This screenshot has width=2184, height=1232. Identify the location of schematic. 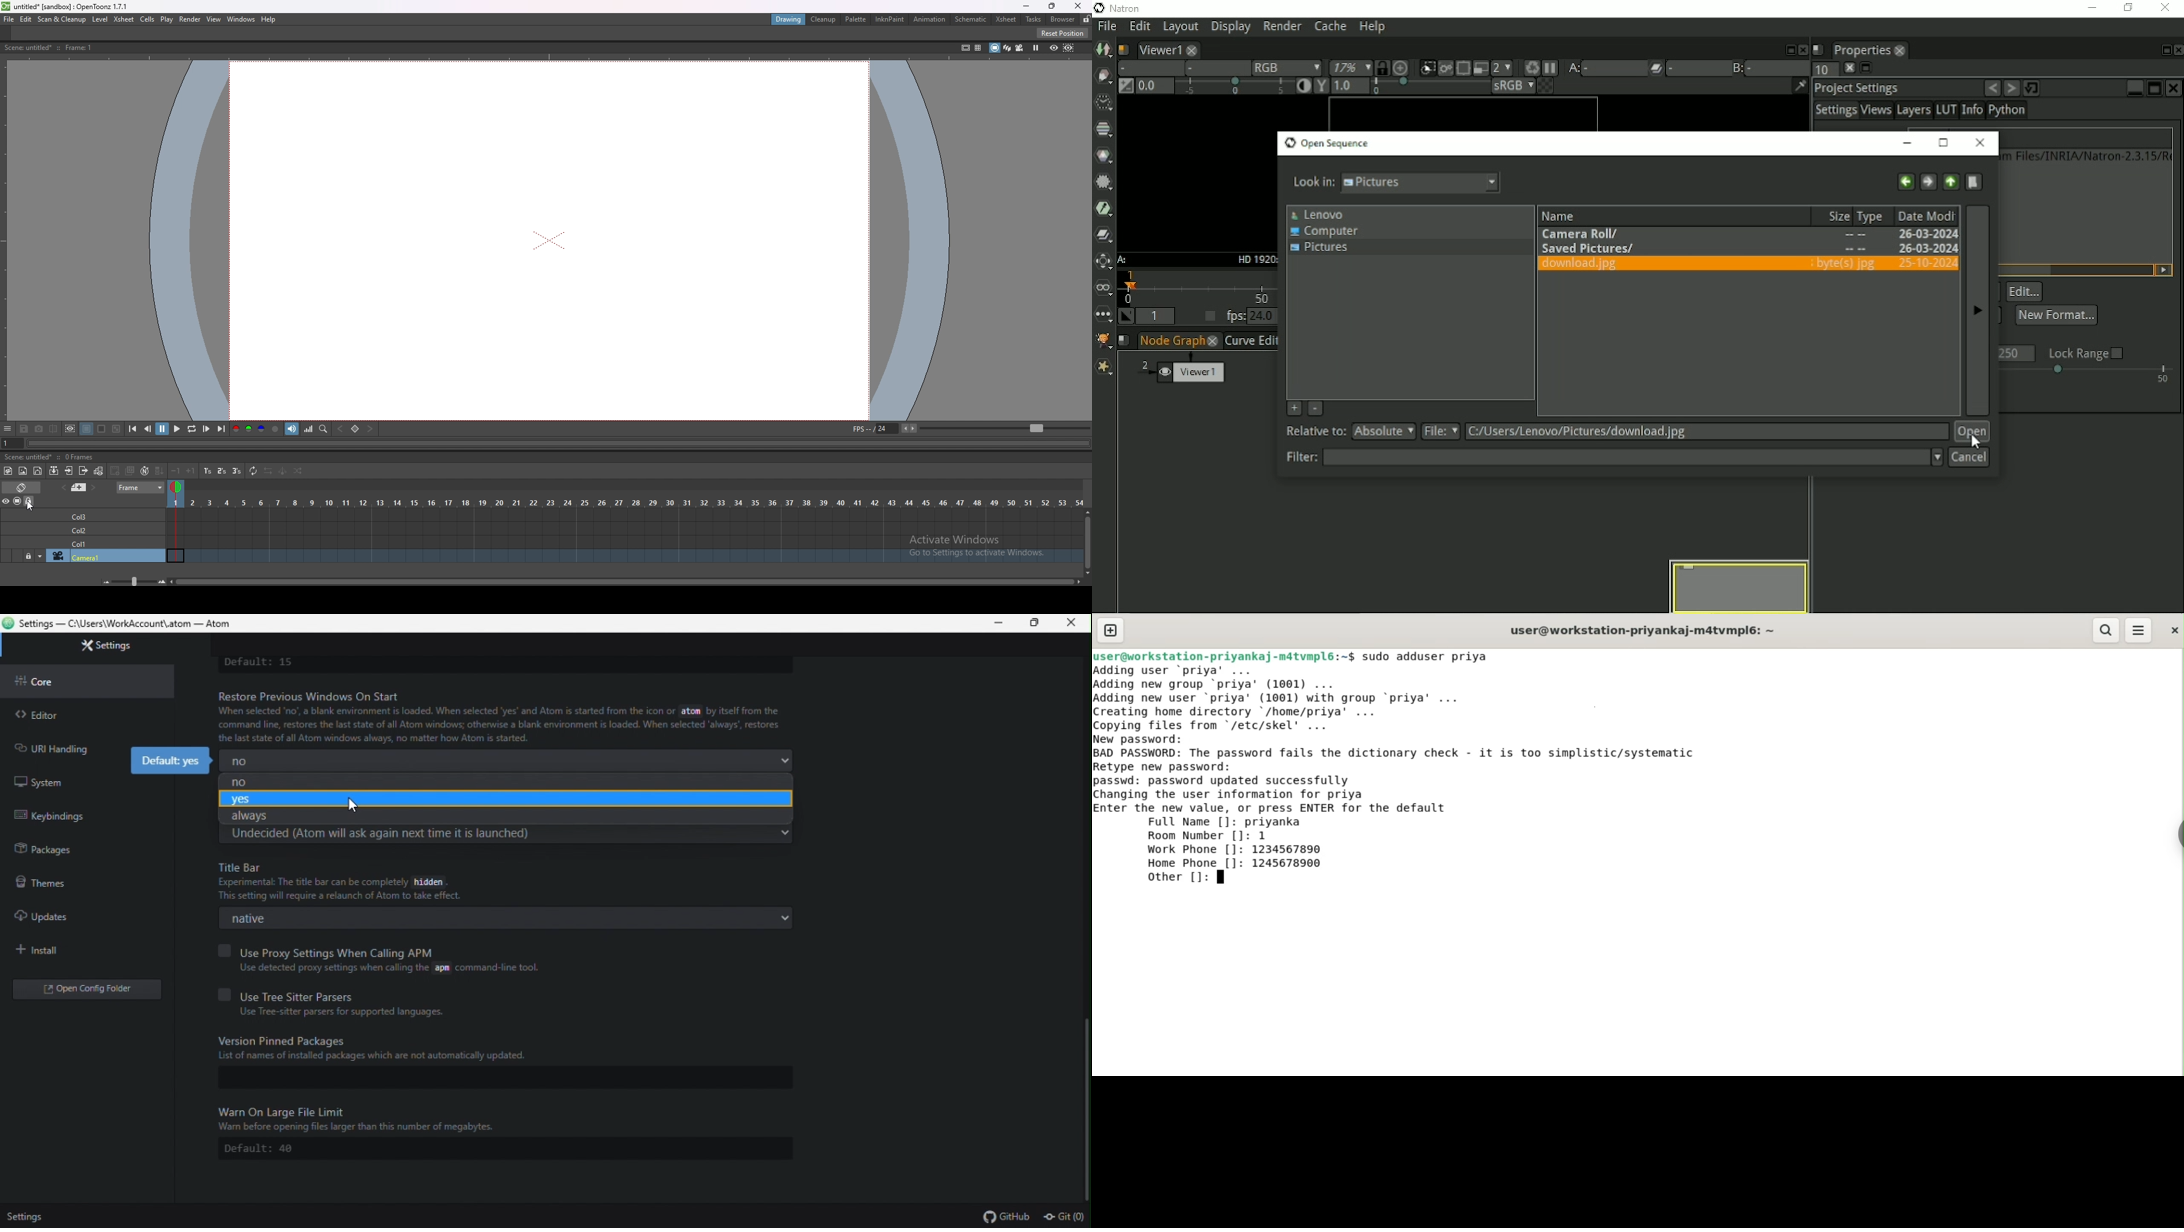
(971, 19).